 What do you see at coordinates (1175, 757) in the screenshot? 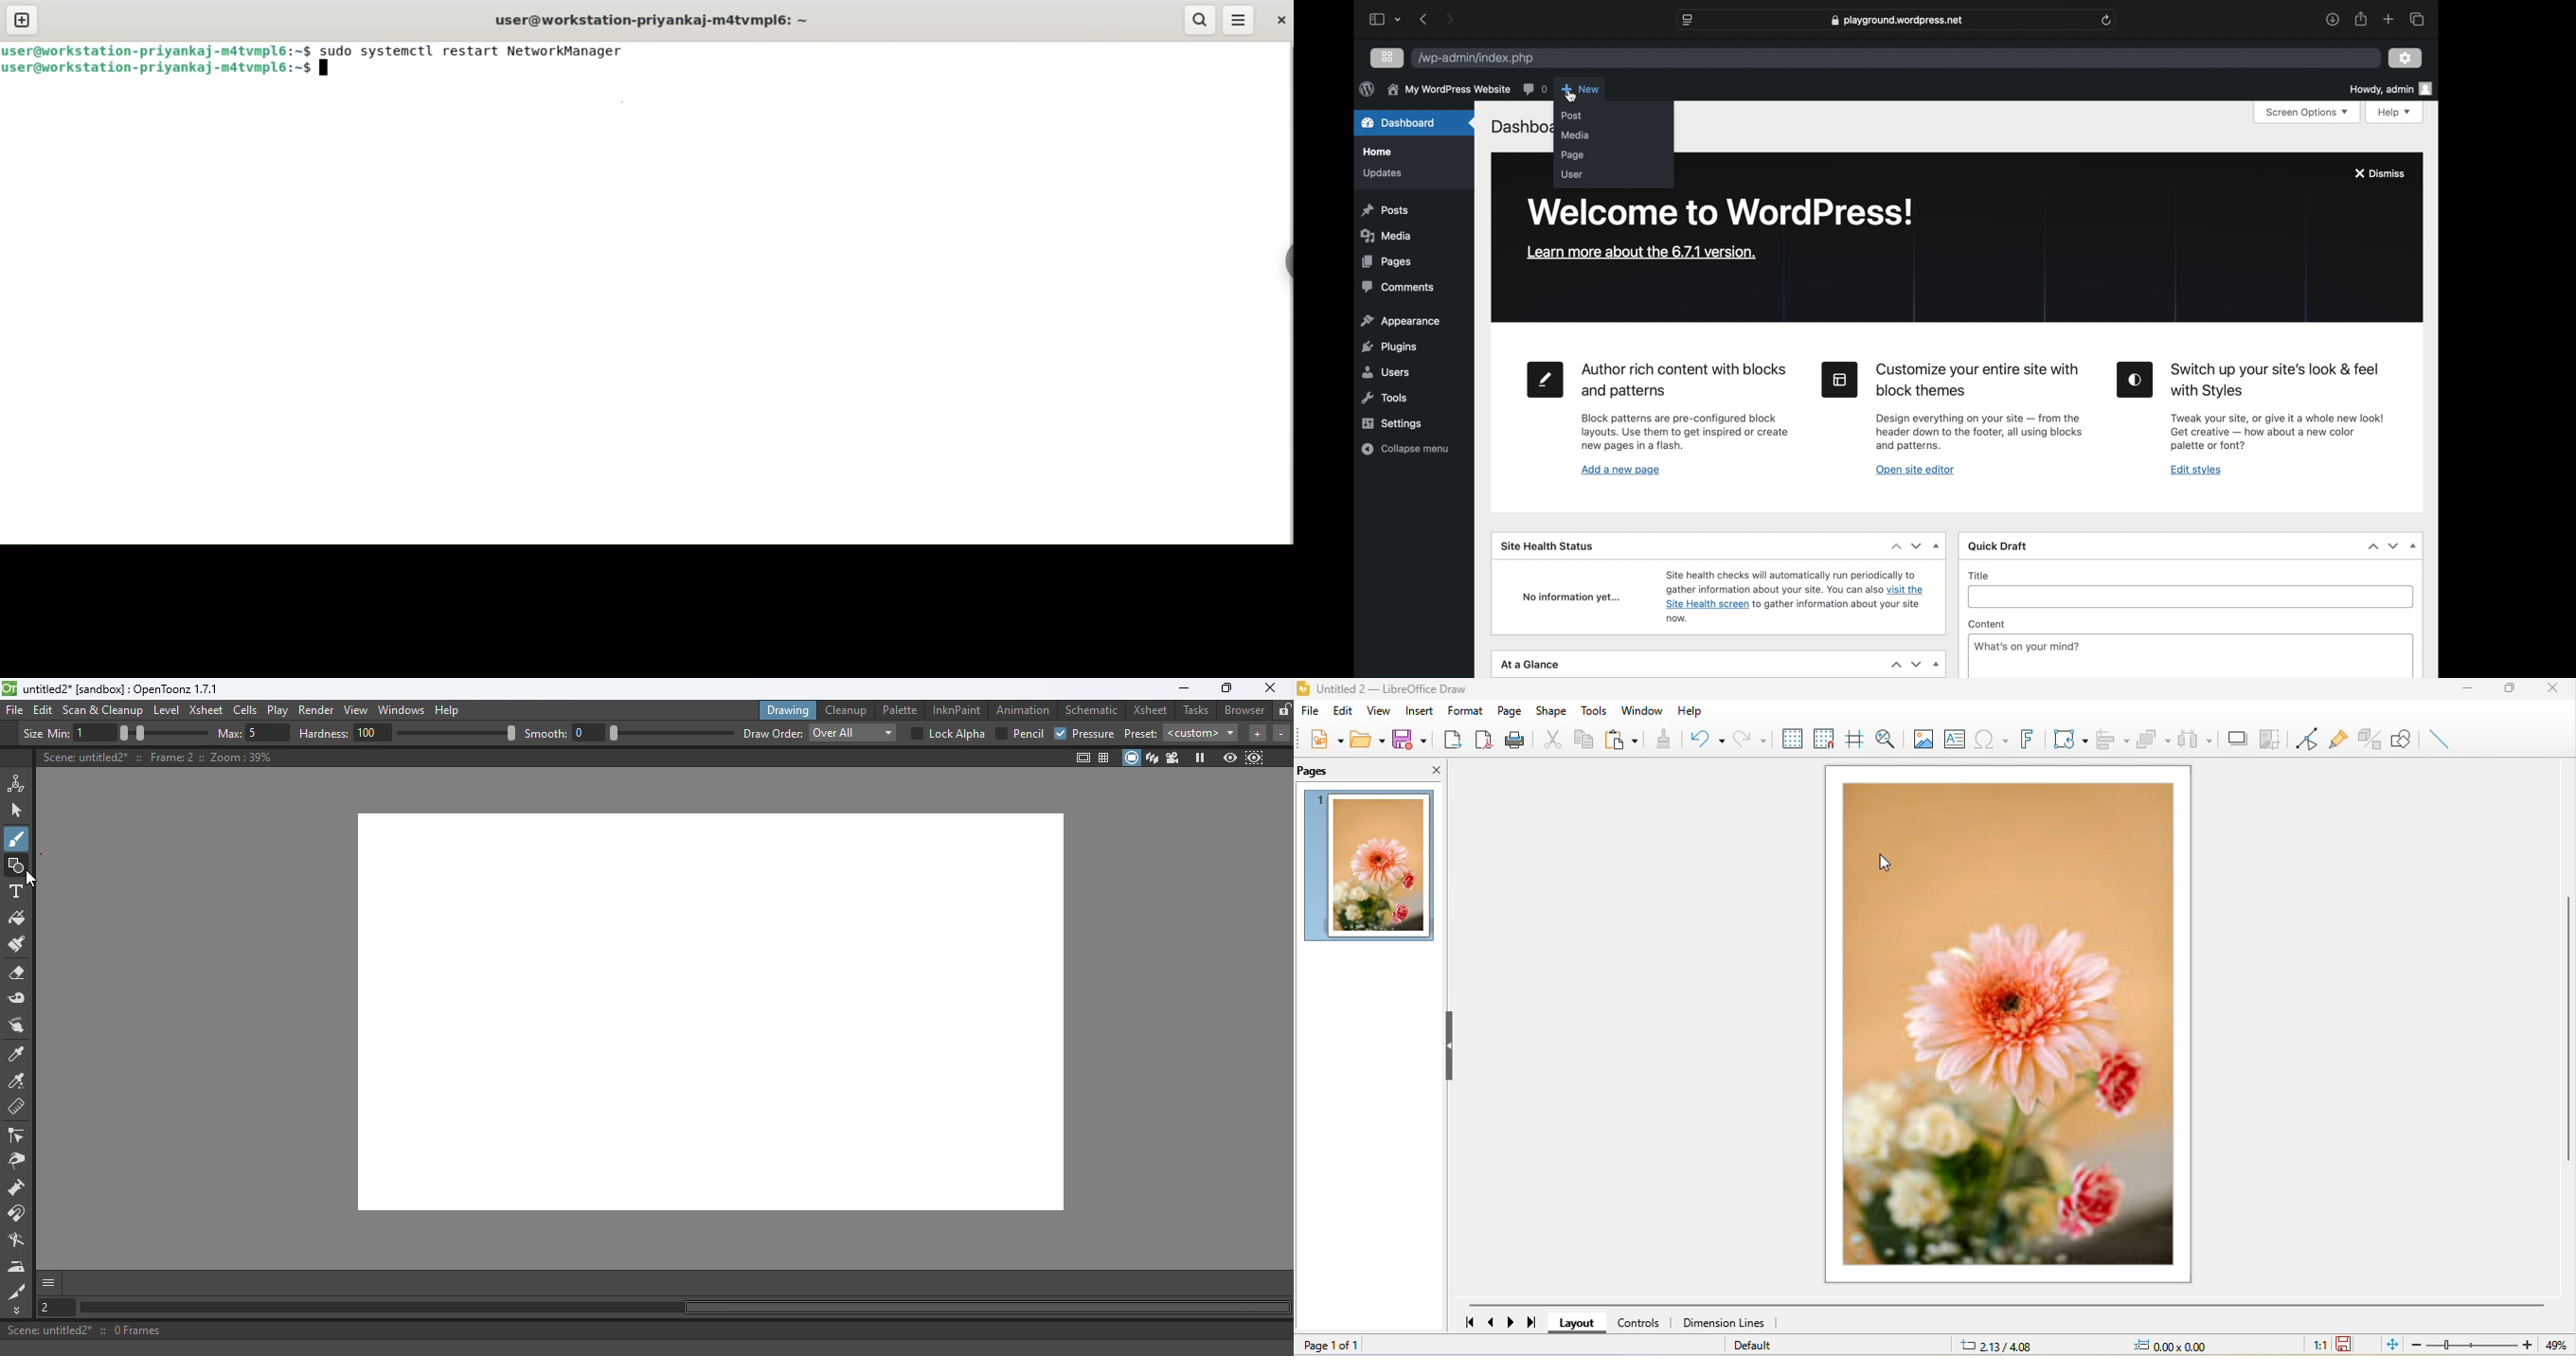
I see `Camera view` at bounding box center [1175, 757].